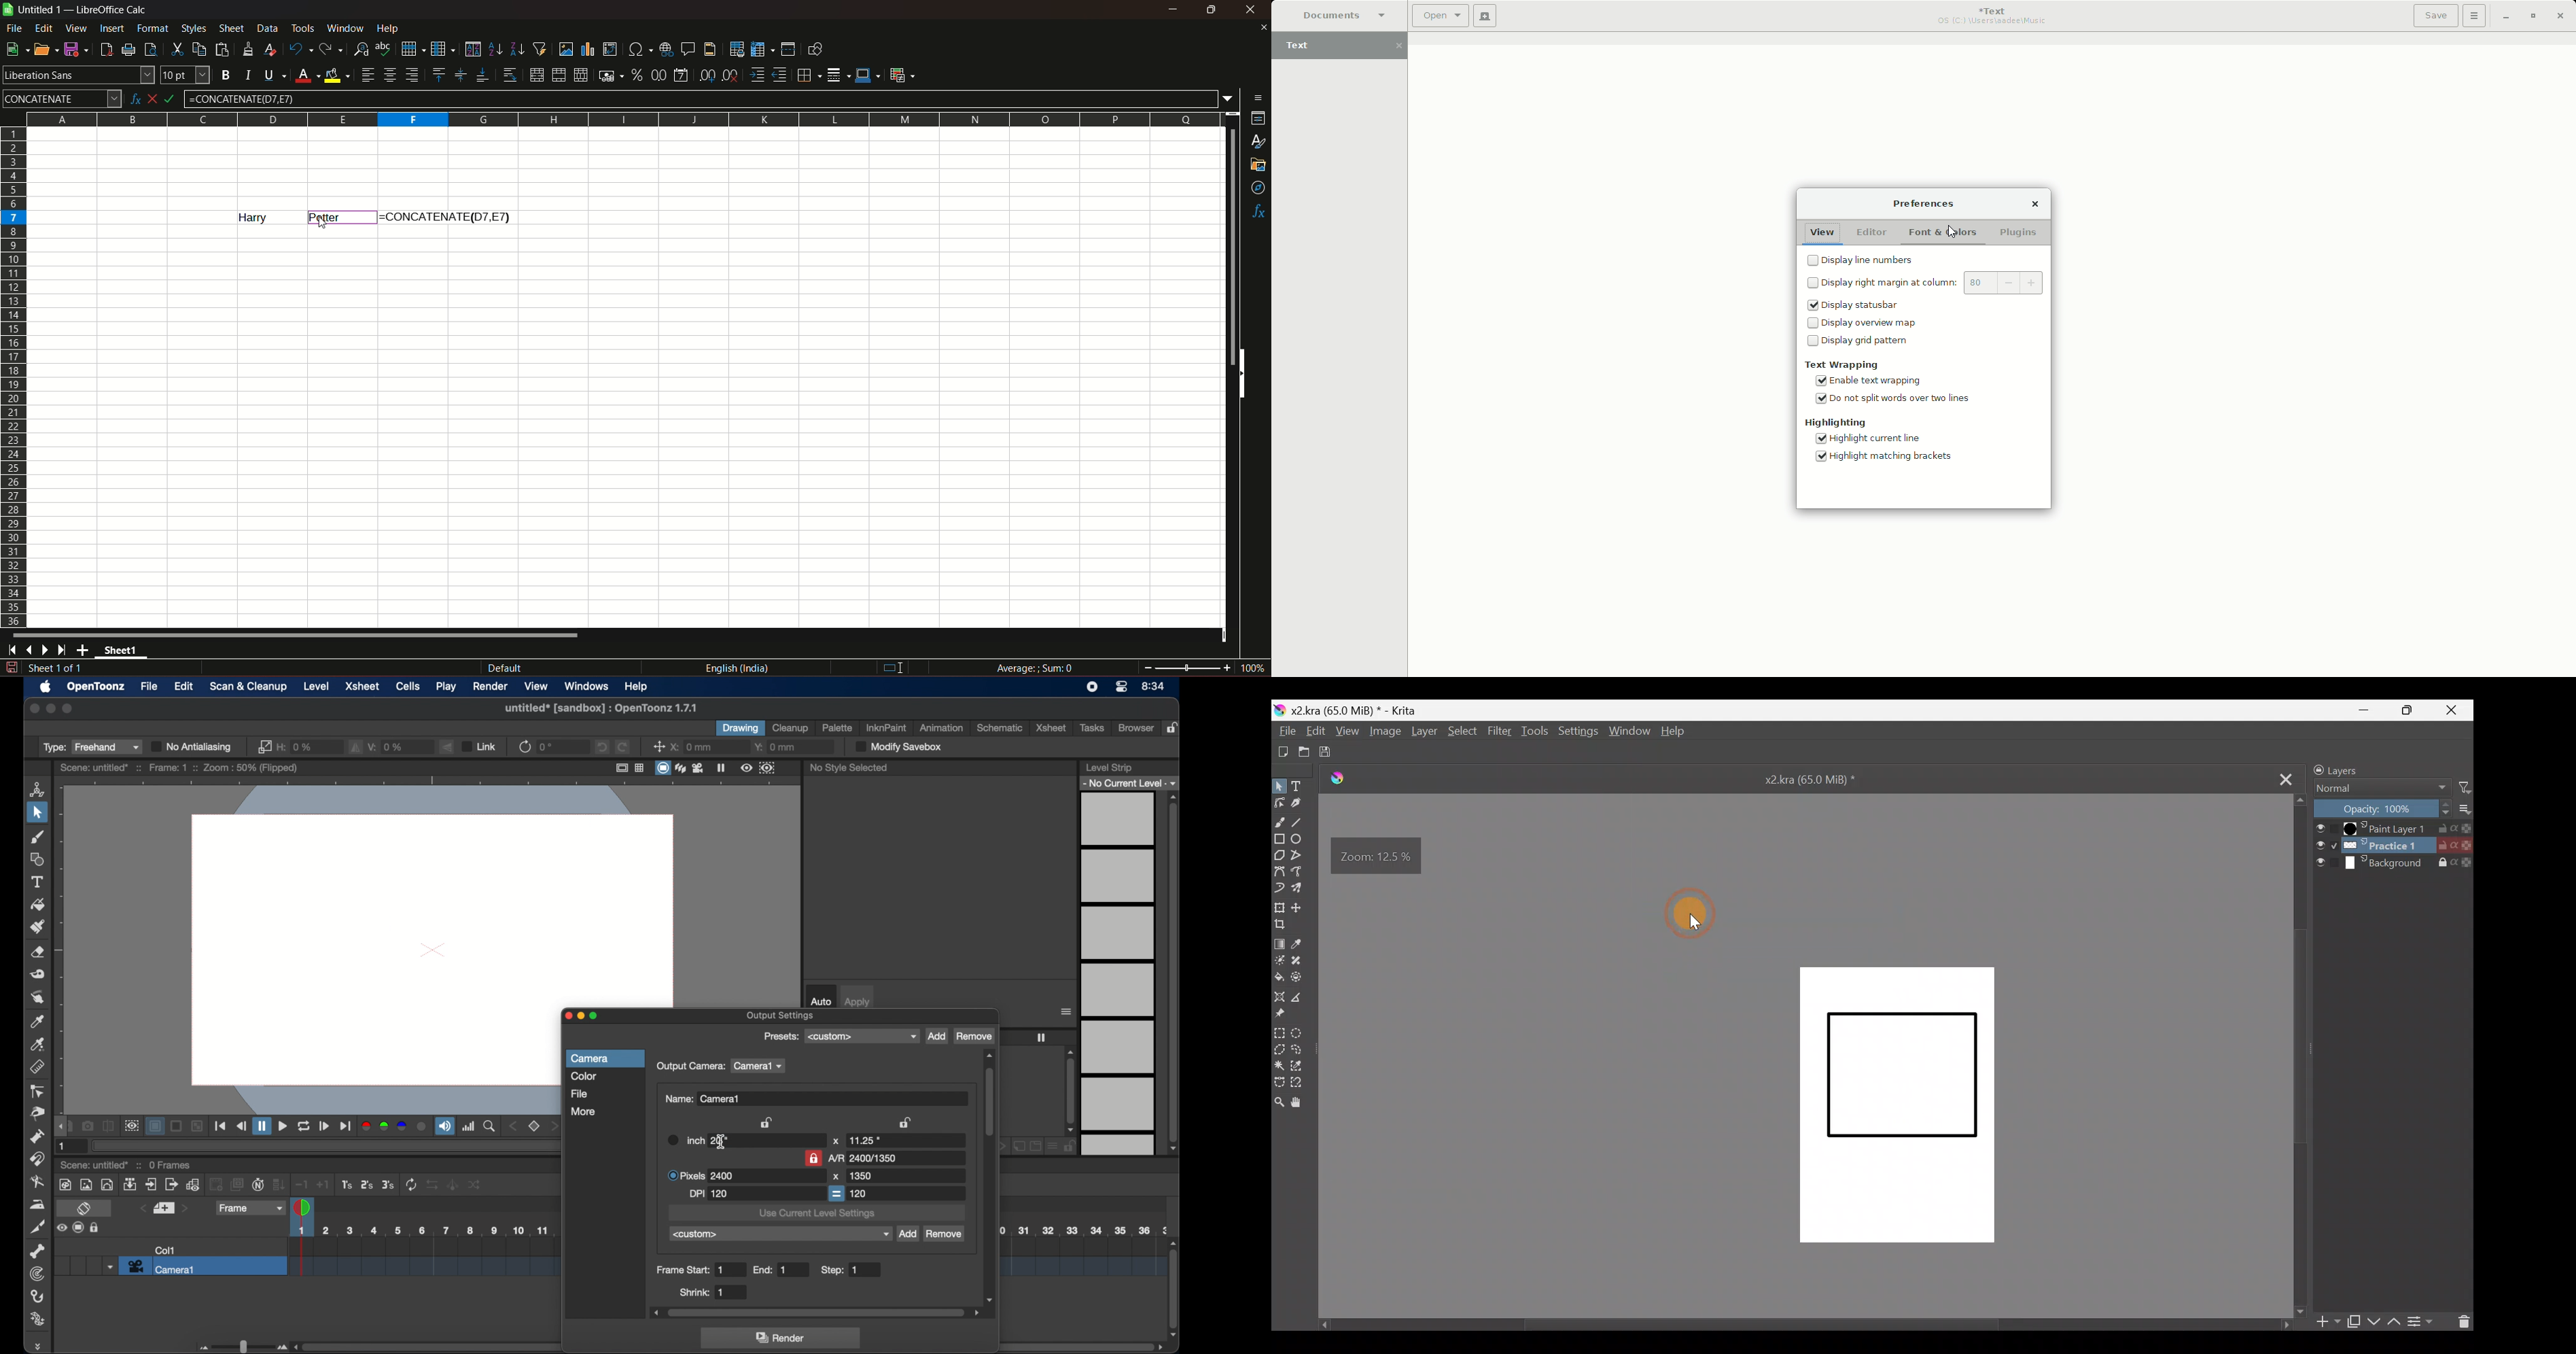 Image resolution: width=2576 pixels, height=1372 pixels. What do you see at coordinates (2381, 807) in the screenshot?
I see `Opacity: 100%` at bounding box center [2381, 807].